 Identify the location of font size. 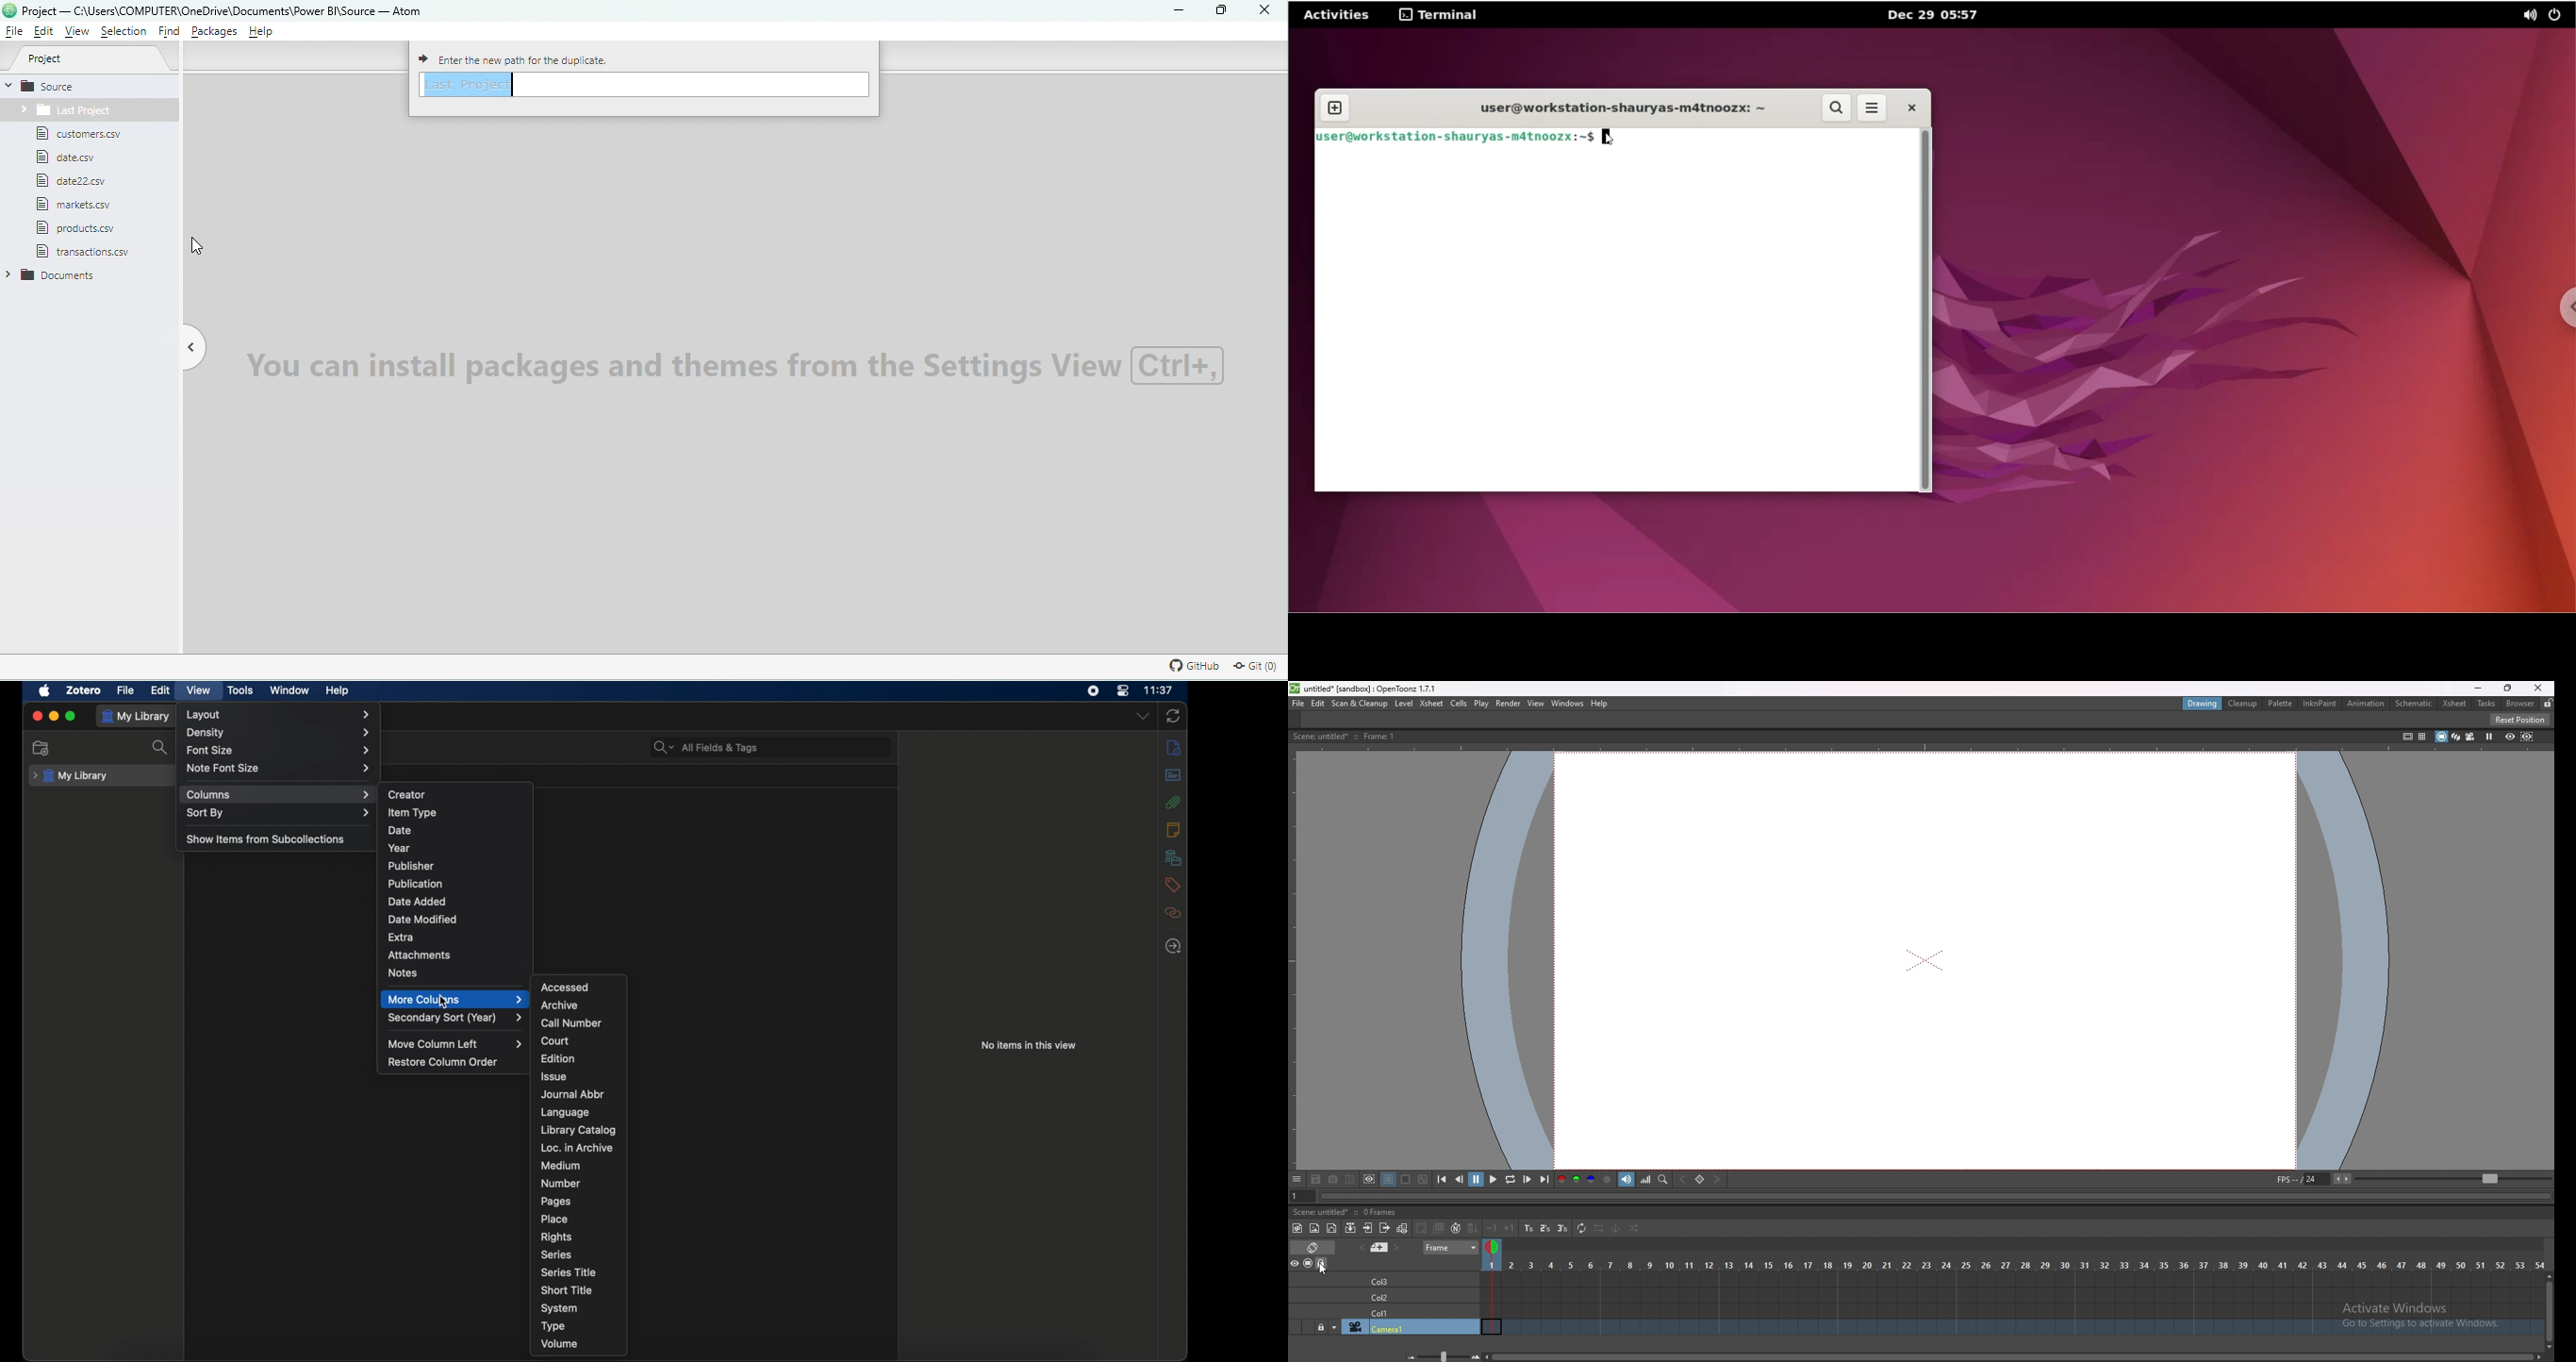
(277, 749).